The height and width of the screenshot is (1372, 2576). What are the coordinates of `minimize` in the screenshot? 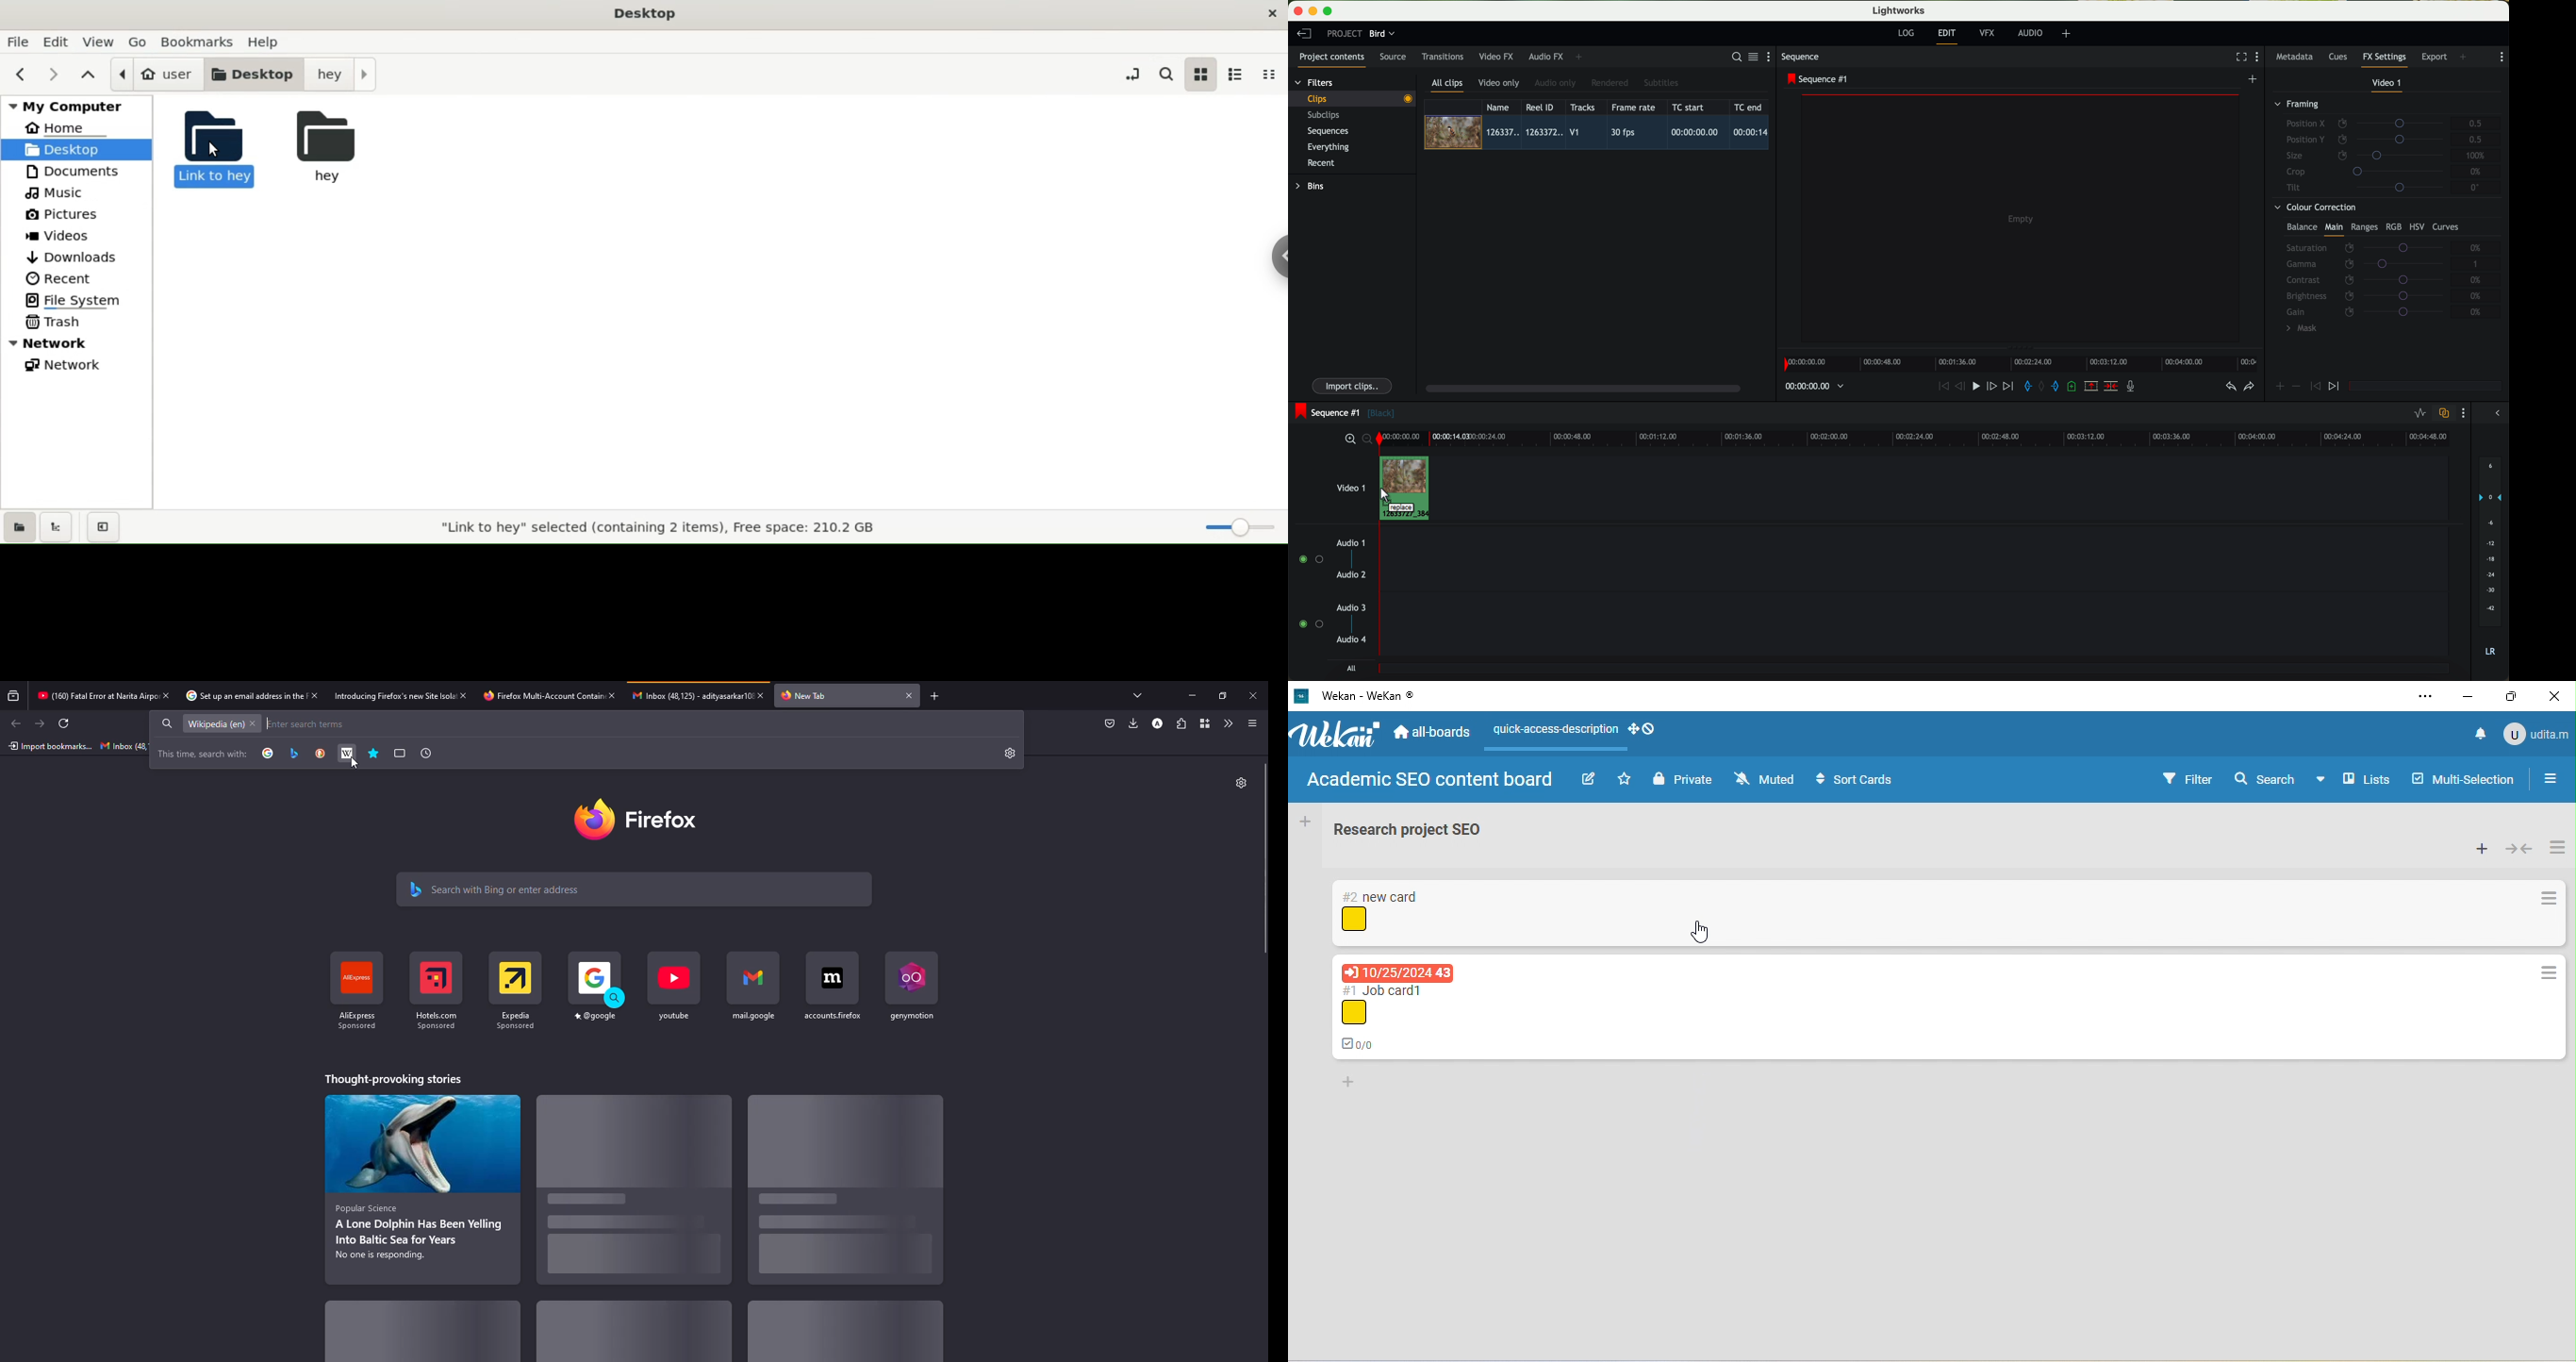 It's located at (1193, 695).